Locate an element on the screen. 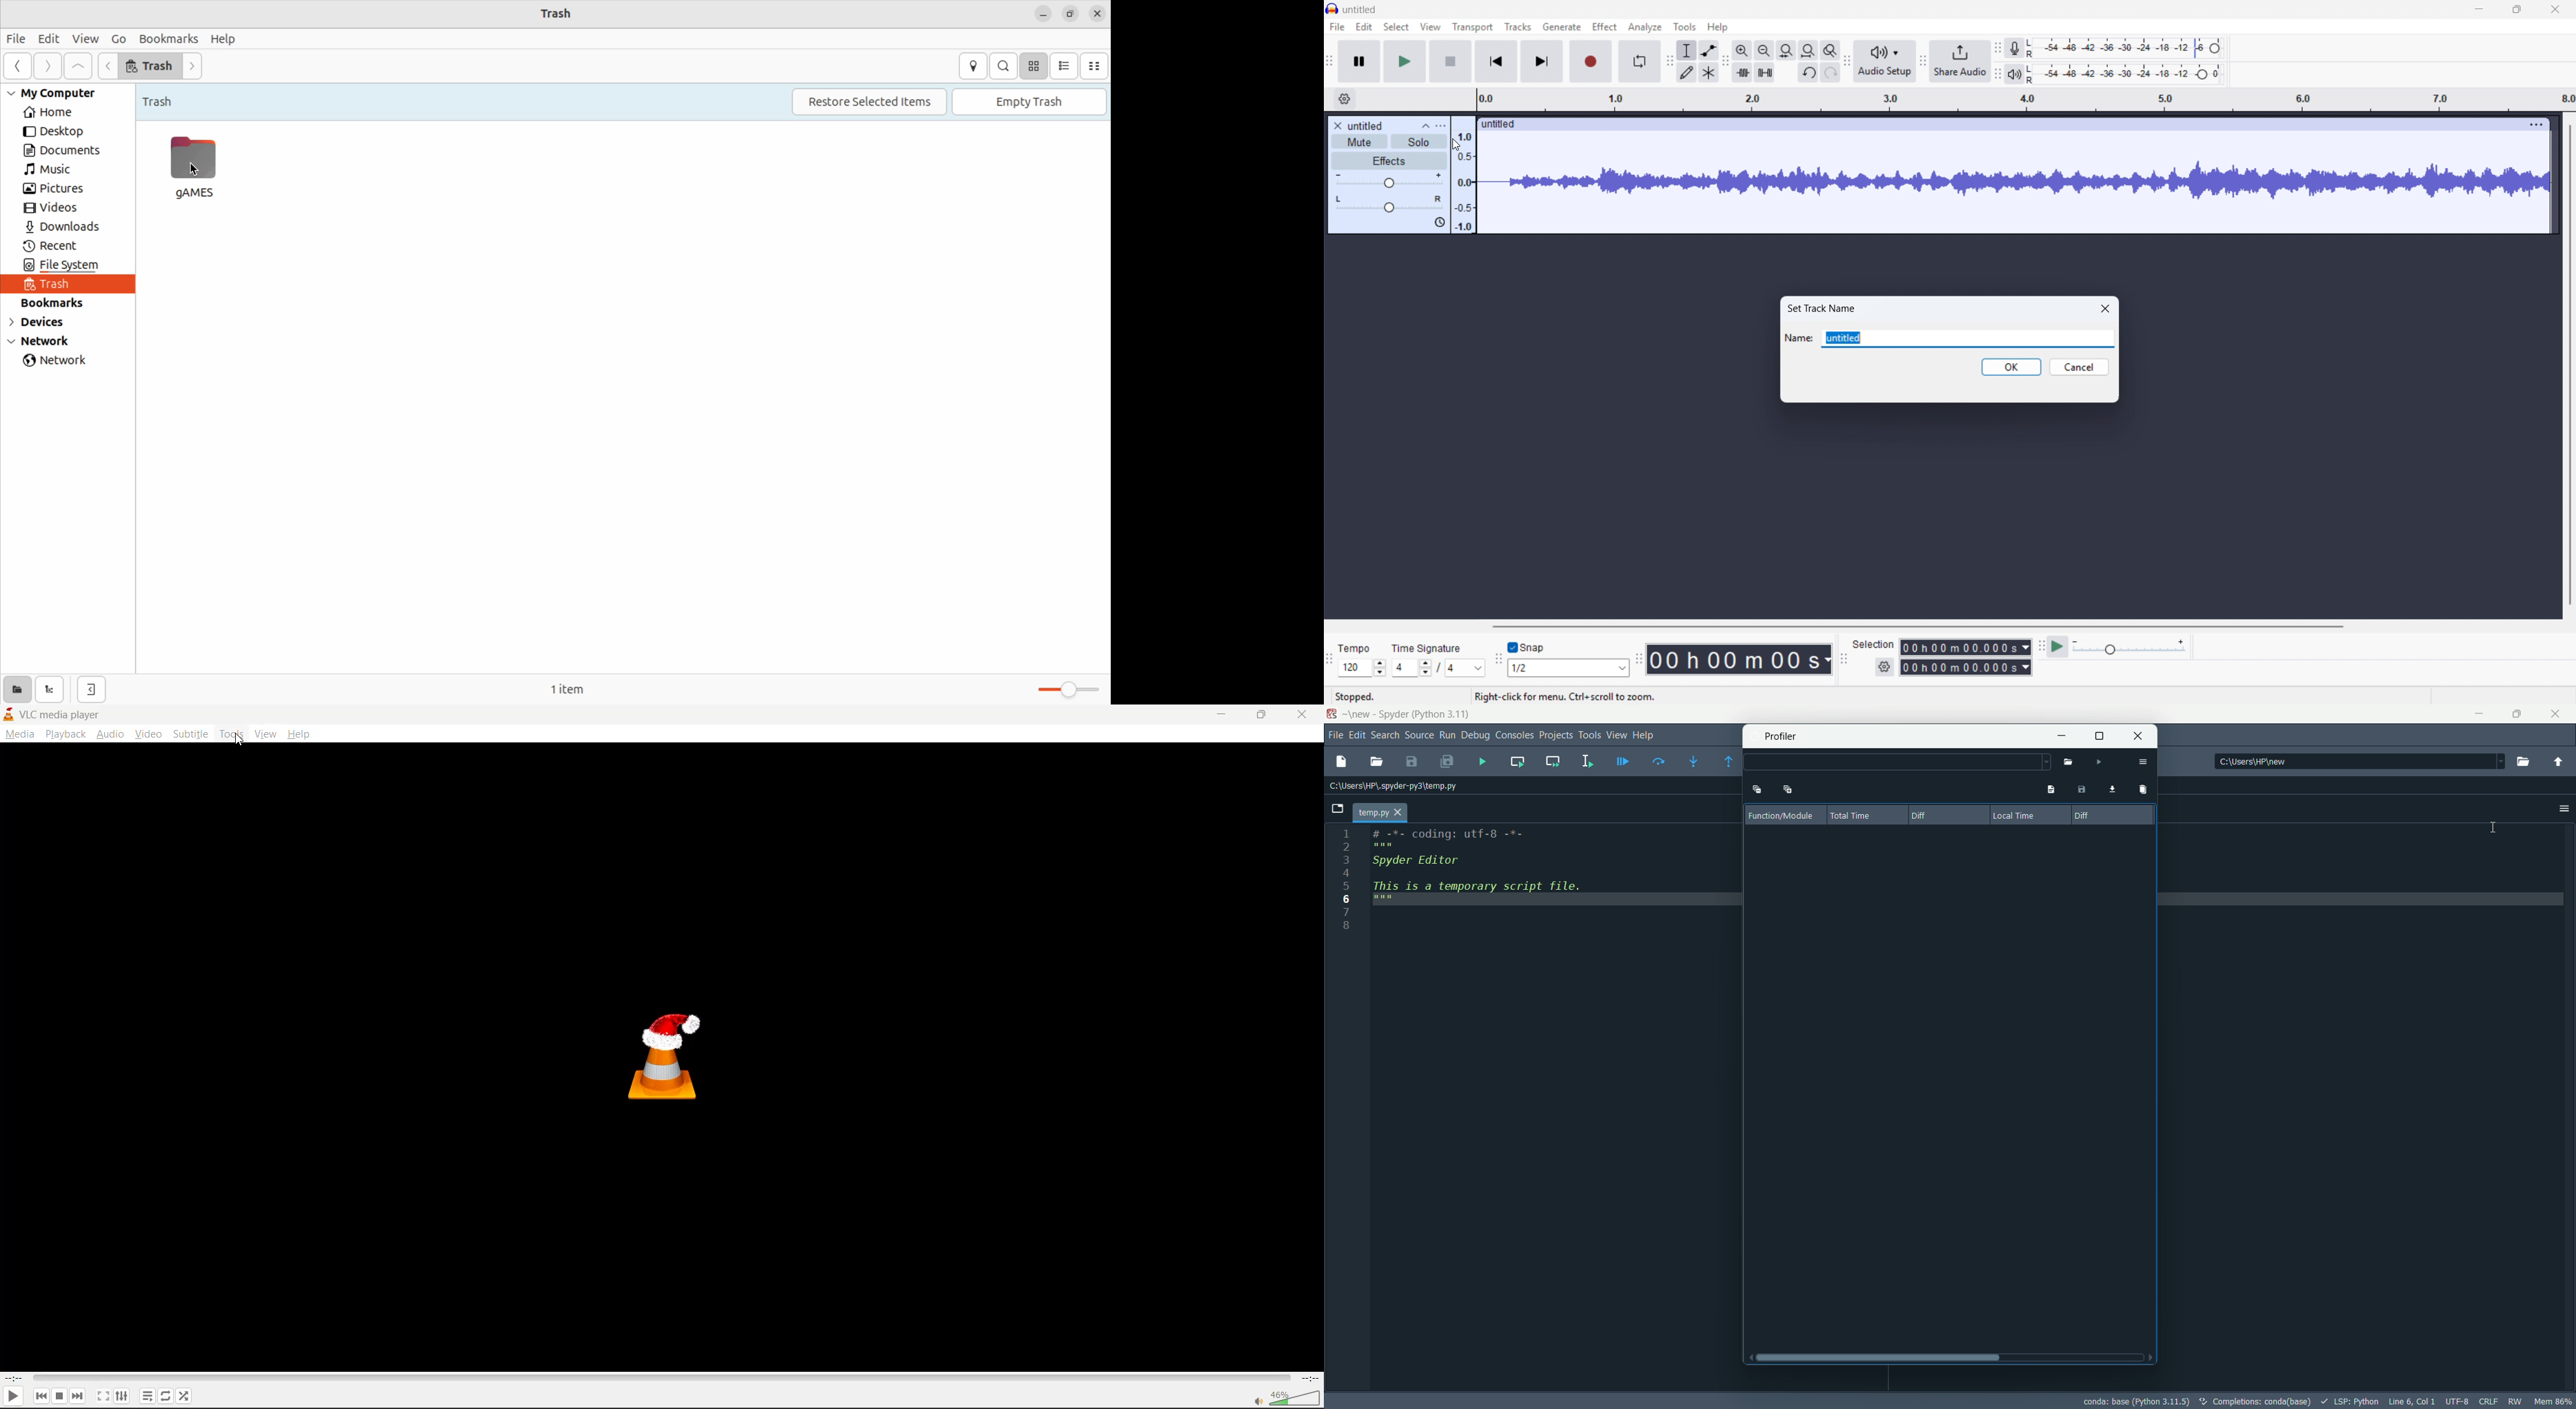 The height and width of the screenshot is (1428, 2576). Record  is located at coordinates (1591, 61).